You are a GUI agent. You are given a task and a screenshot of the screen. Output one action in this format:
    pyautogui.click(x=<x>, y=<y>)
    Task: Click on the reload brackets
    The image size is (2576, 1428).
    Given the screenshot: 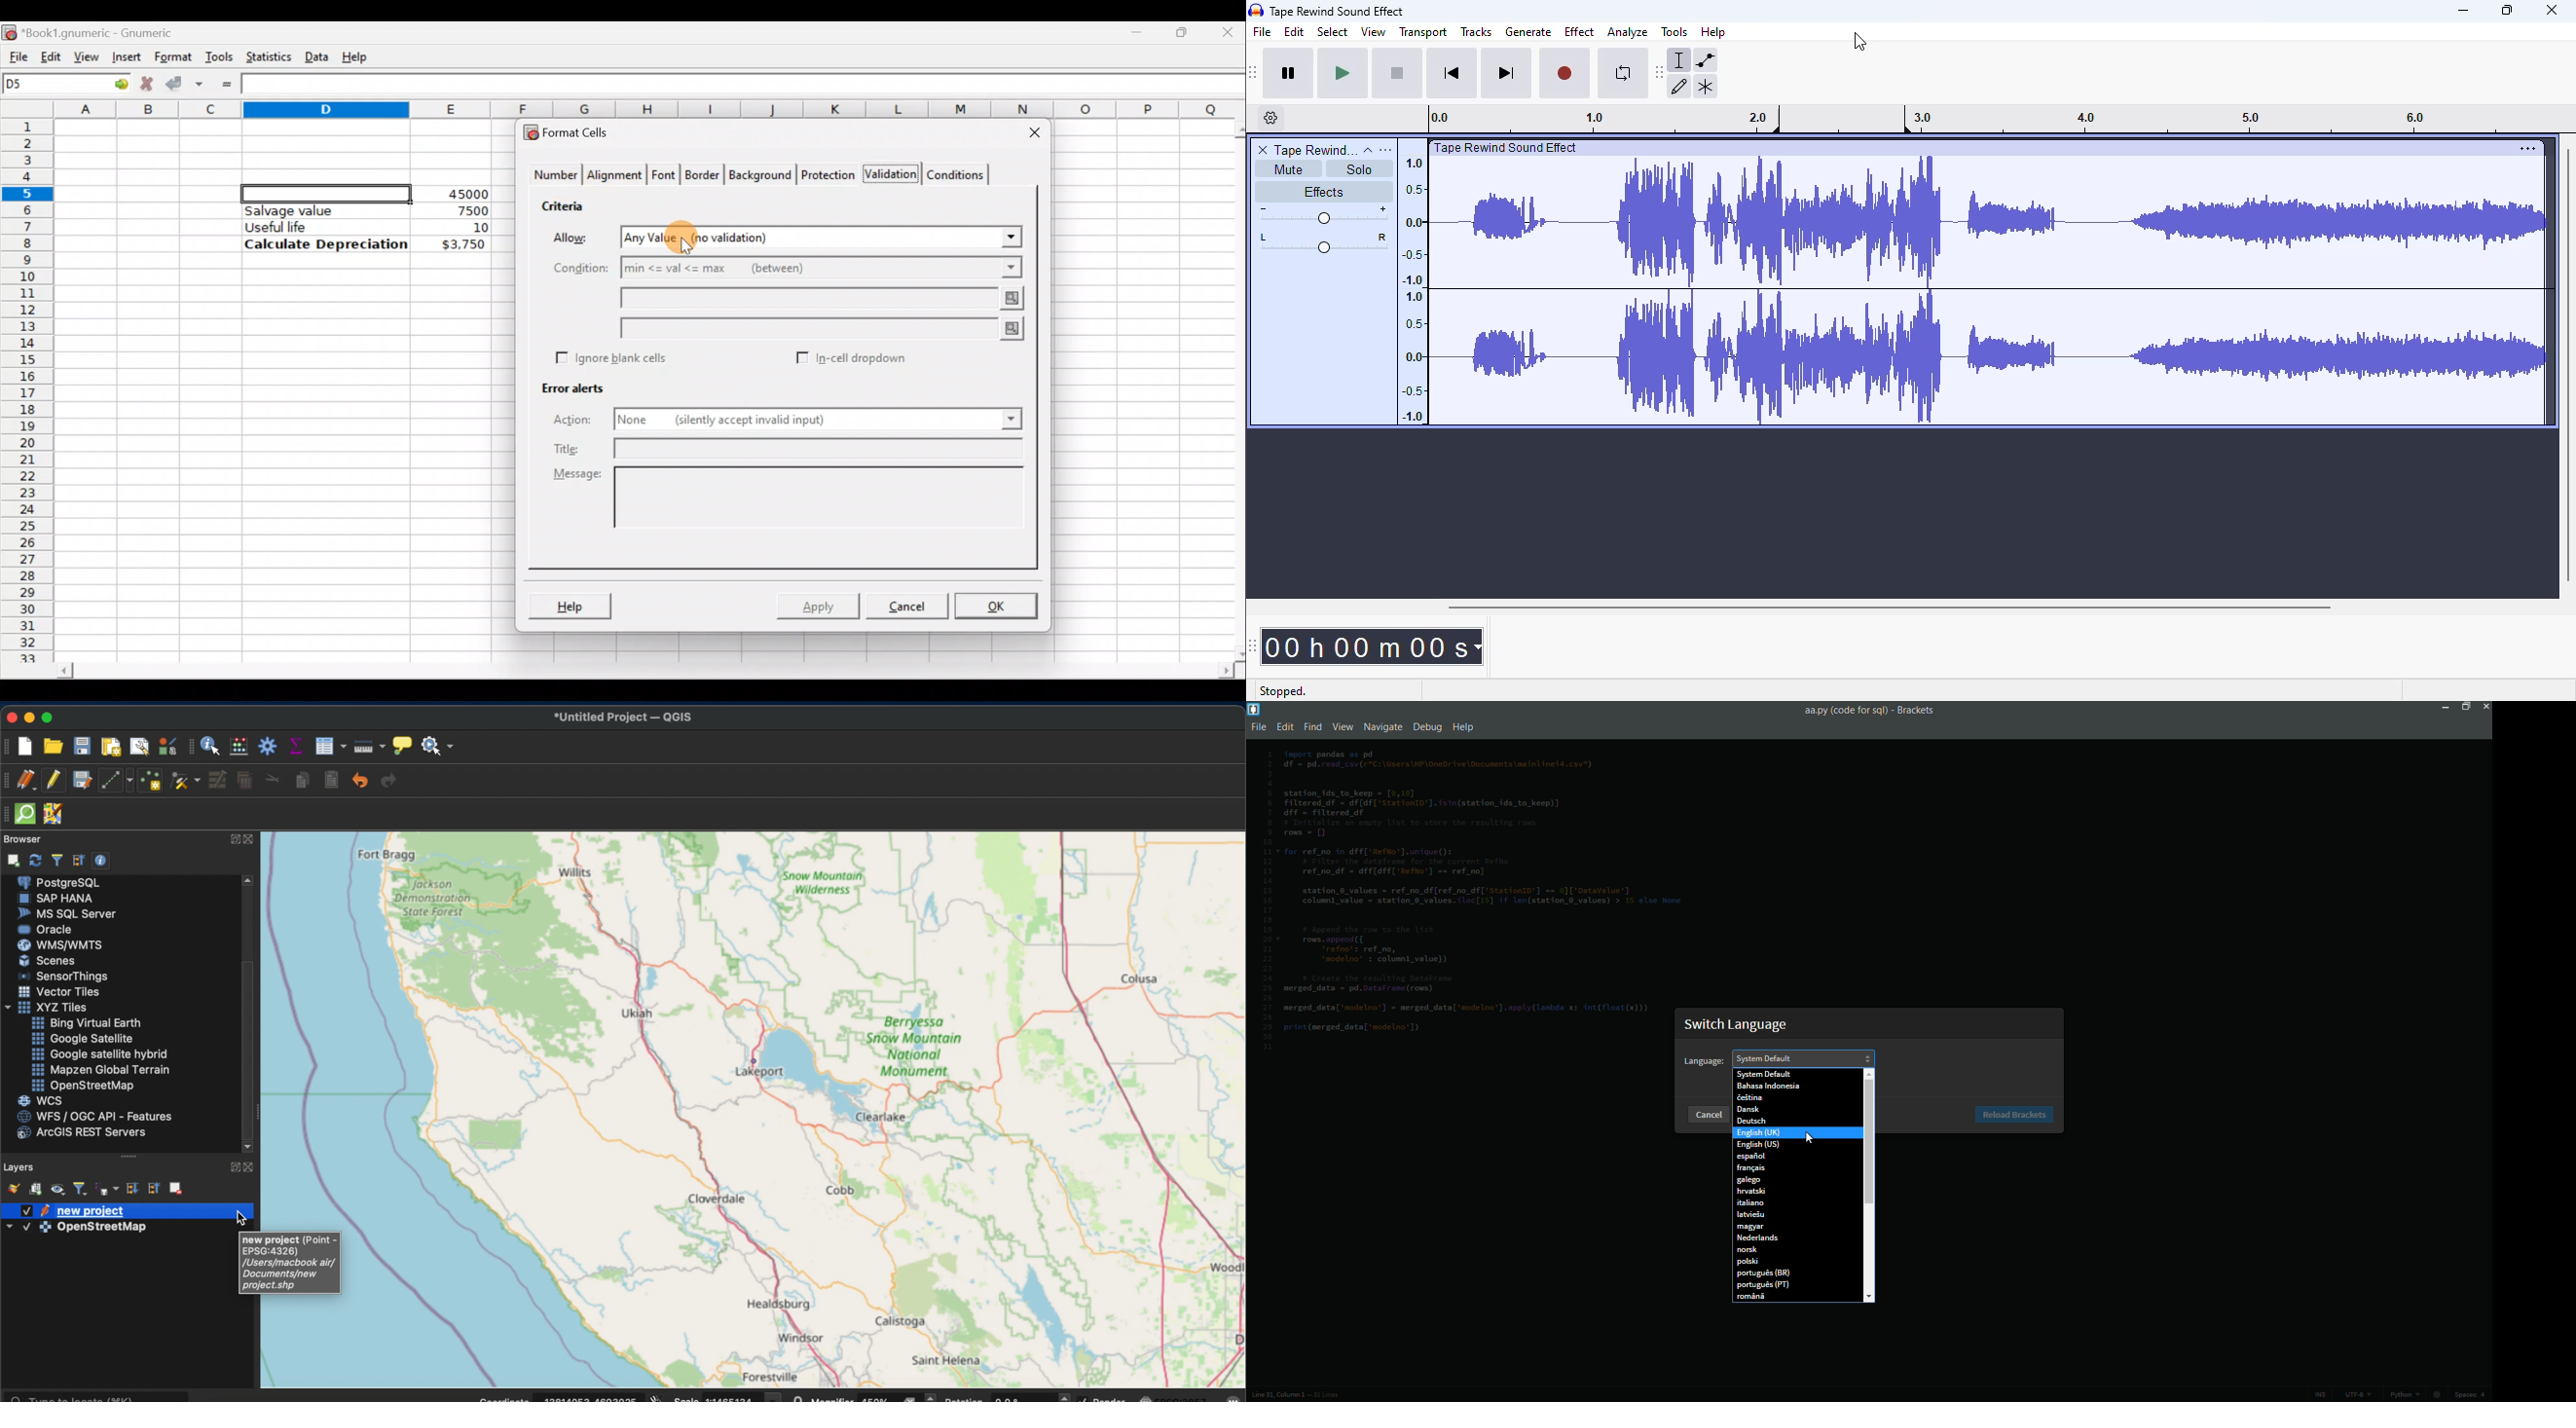 What is the action you would take?
    pyautogui.click(x=2015, y=1115)
    